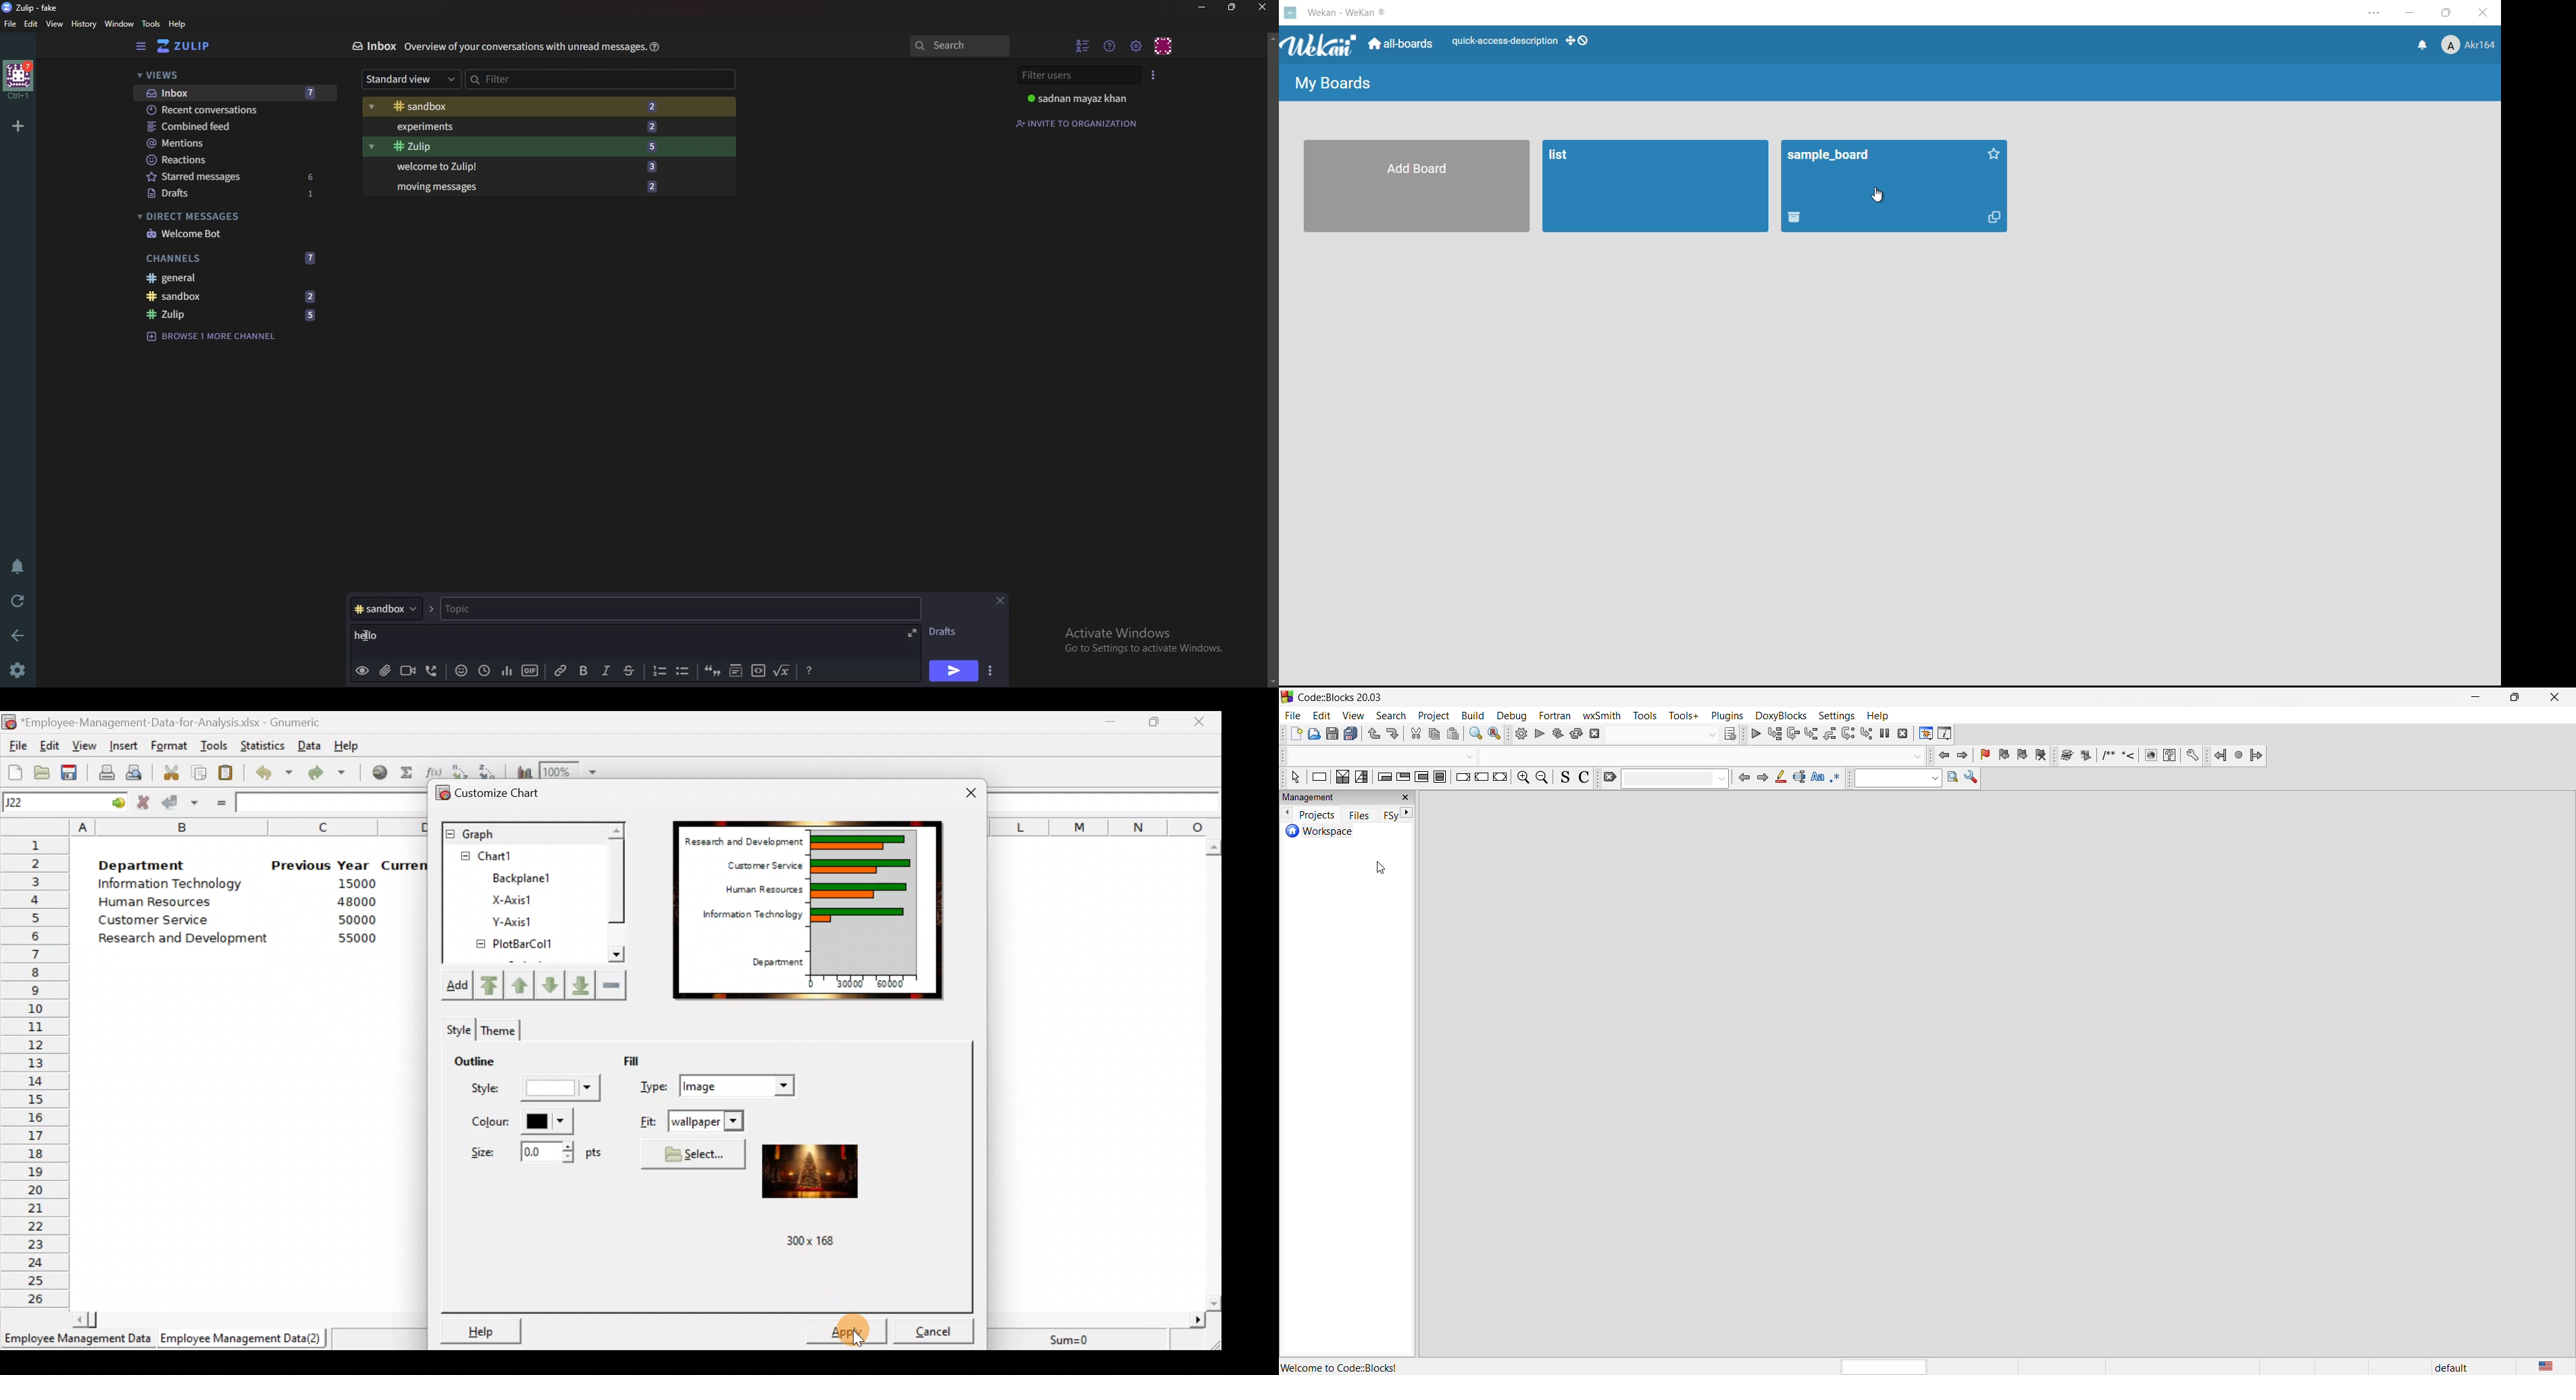 This screenshot has height=1400, width=2576. I want to click on Enter formula, so click(219, 803).